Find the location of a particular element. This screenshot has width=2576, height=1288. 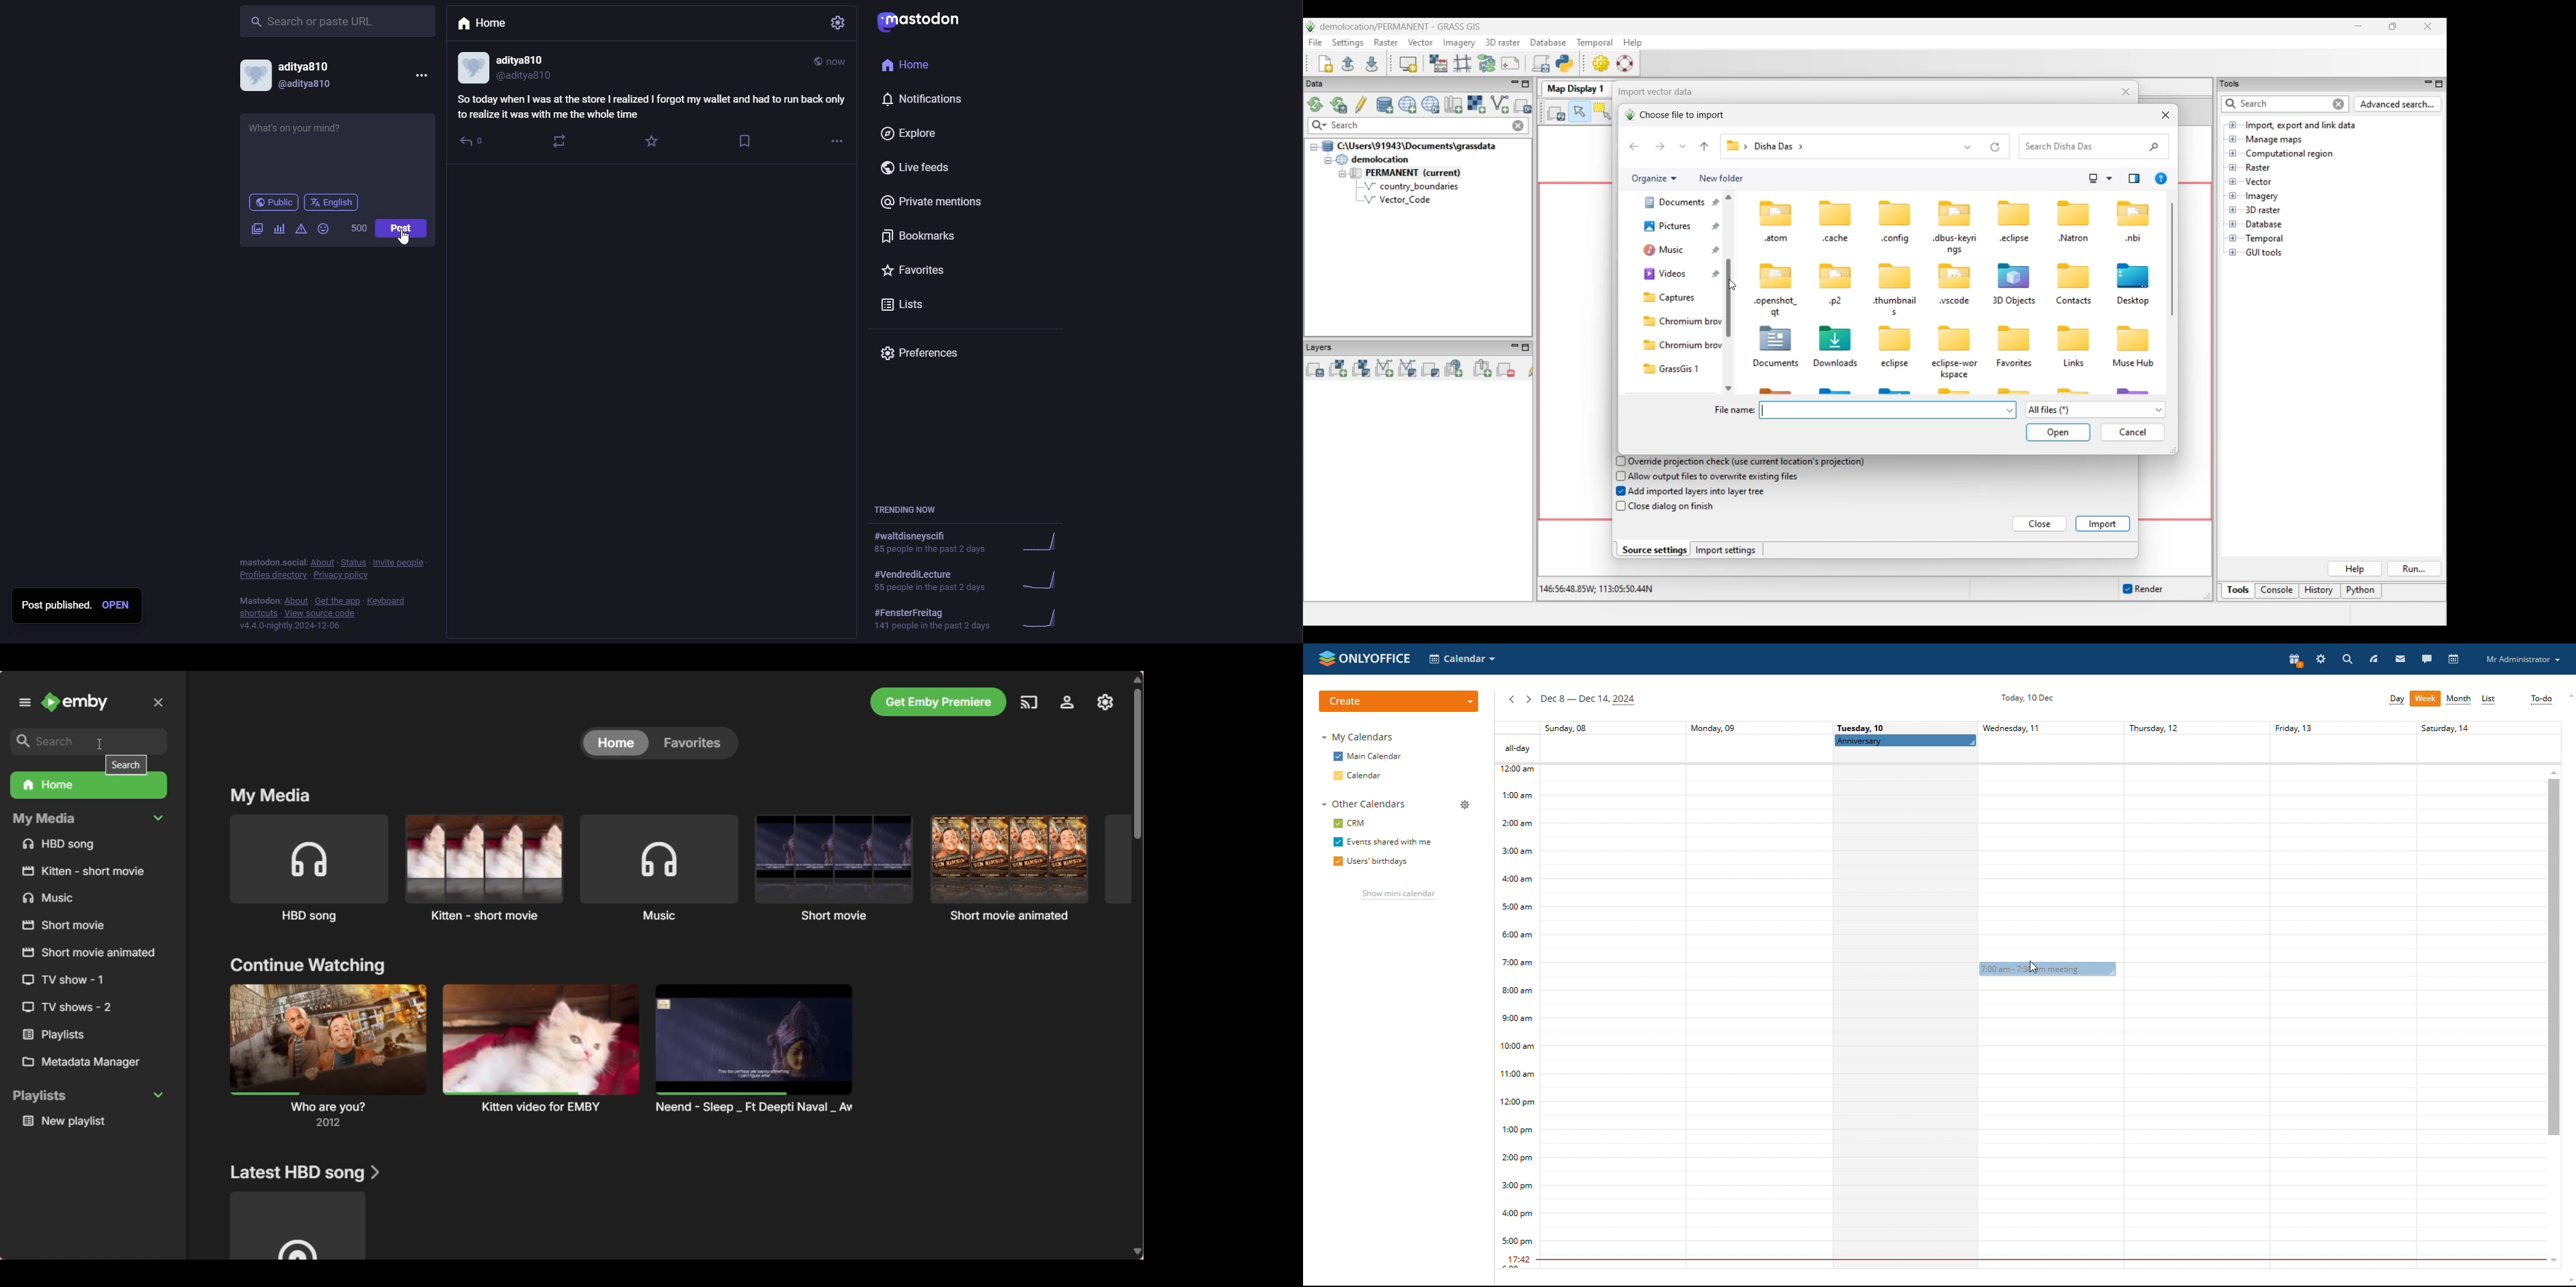

home is located at coordinates (916, 67).